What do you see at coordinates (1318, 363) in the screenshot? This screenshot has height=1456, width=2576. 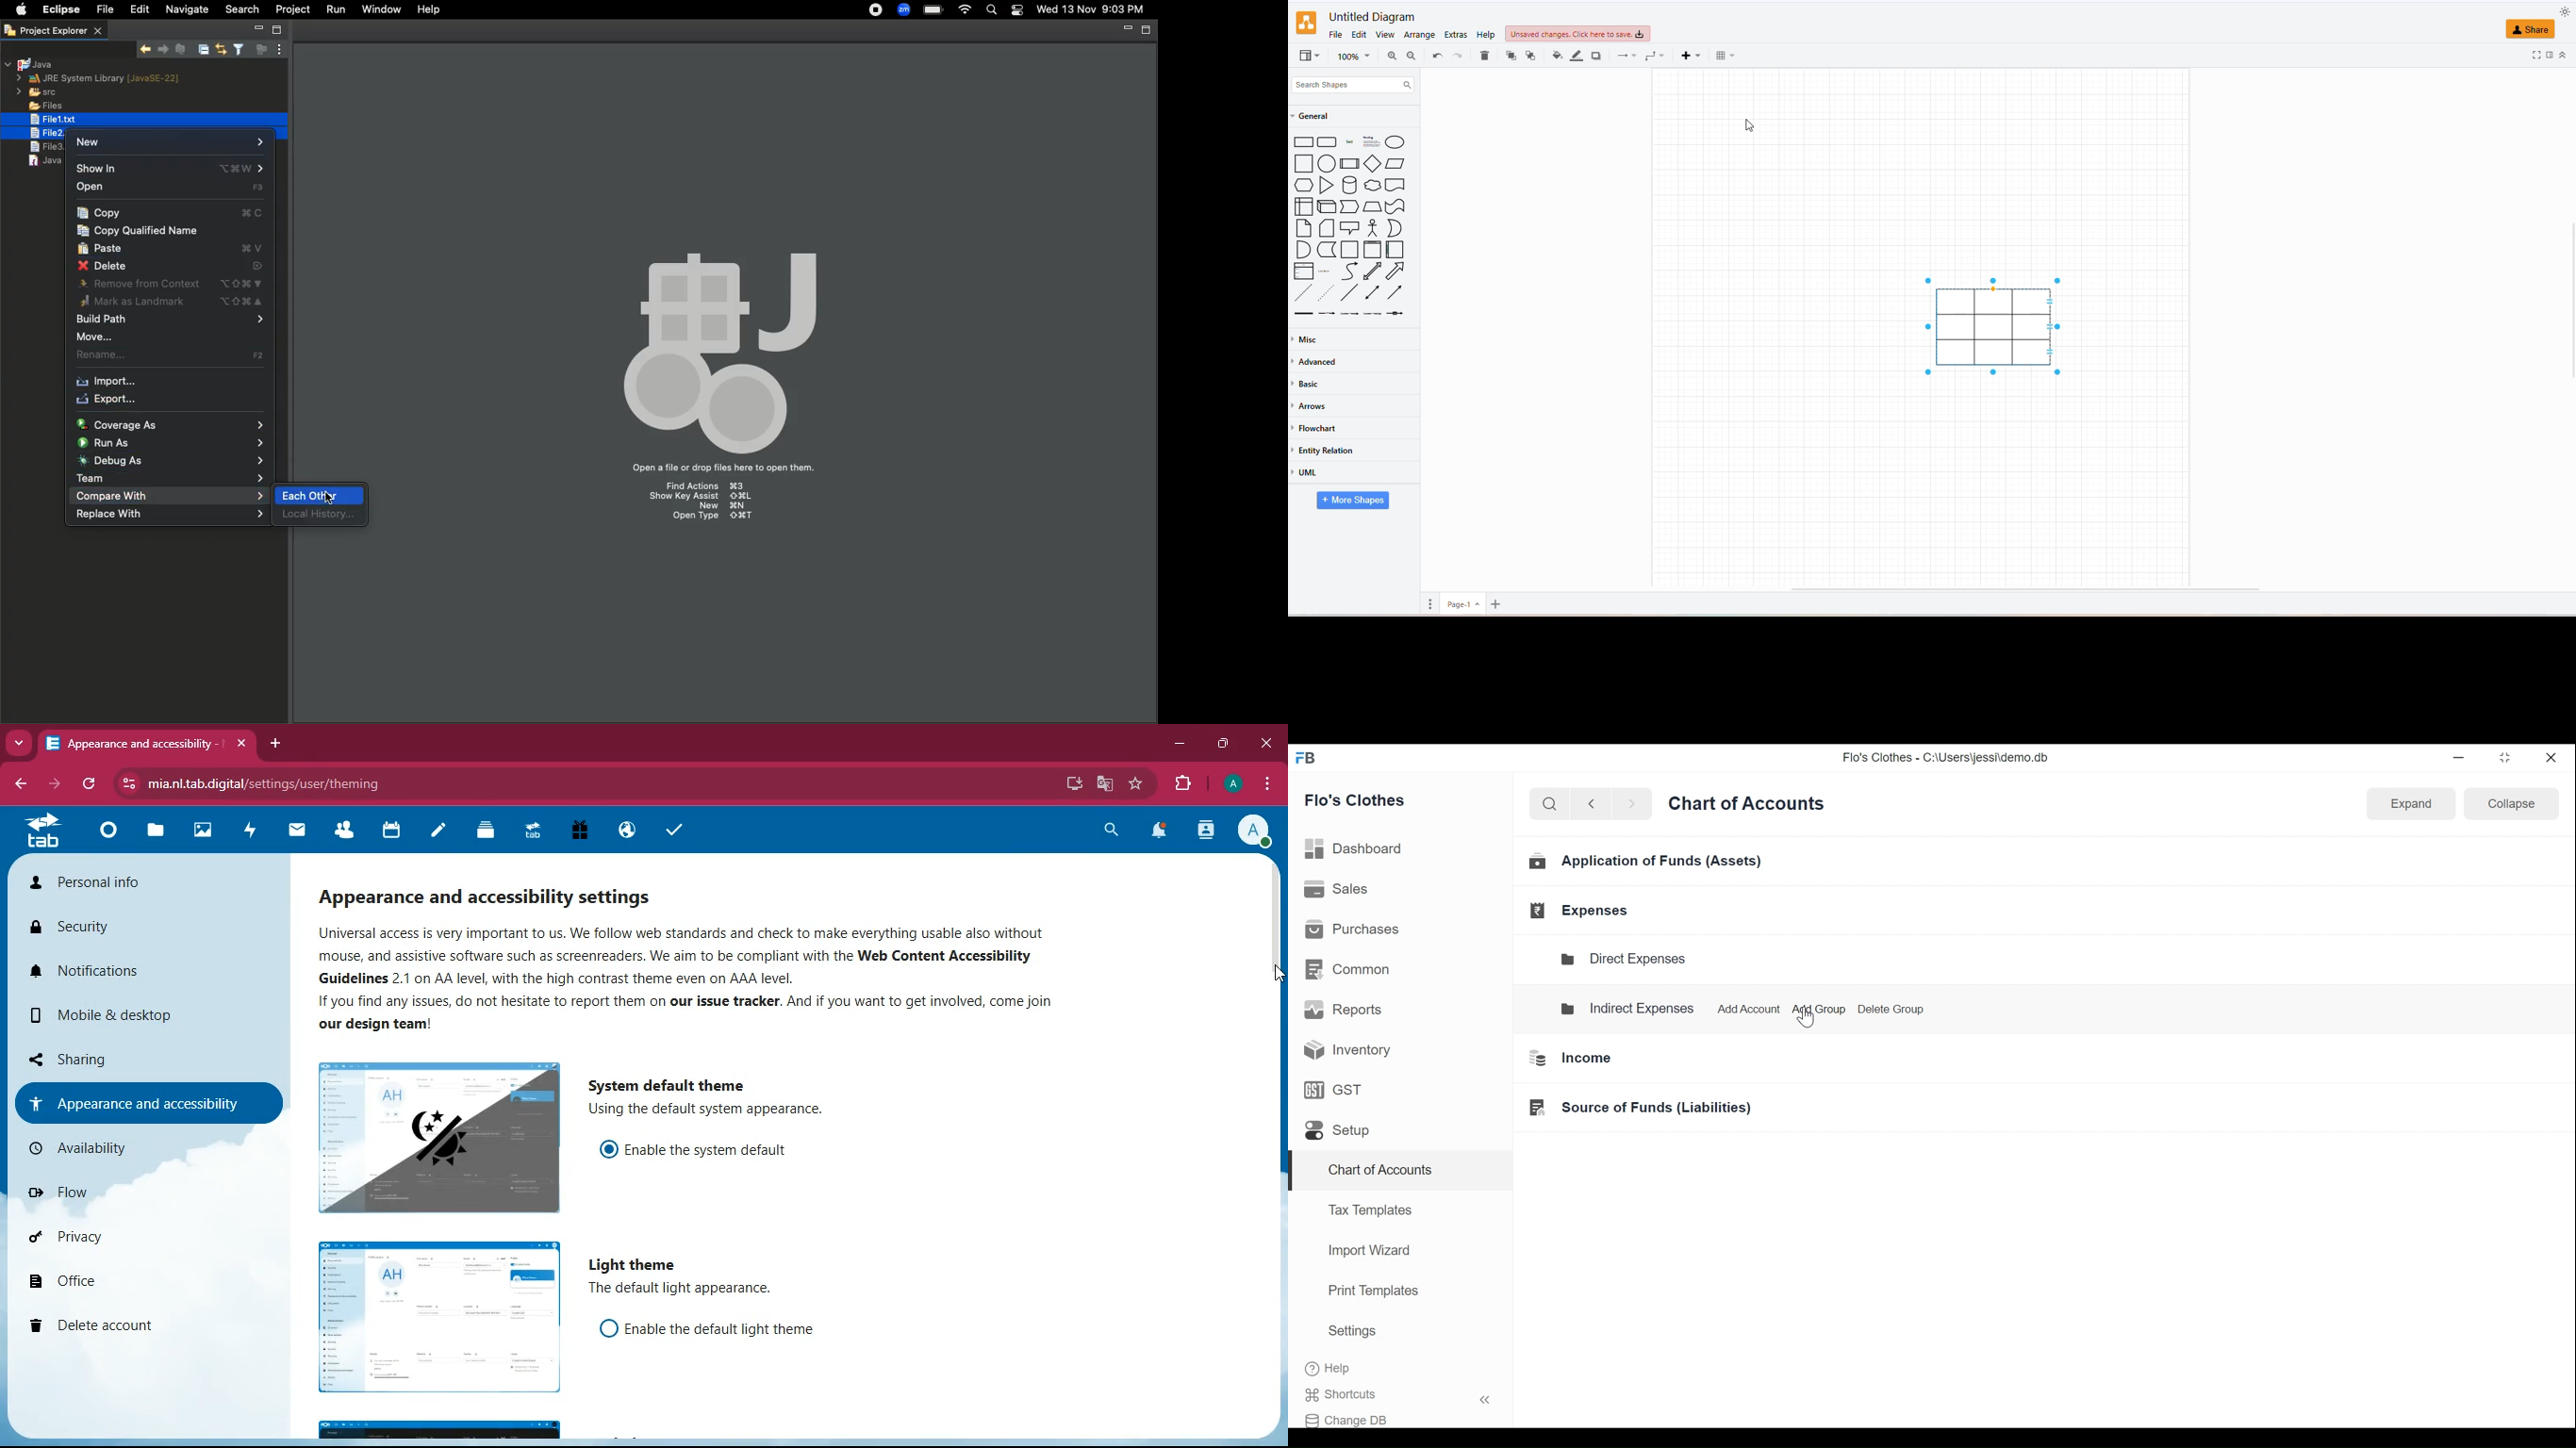 I see `advanced` at bounding box center [1318, 363].